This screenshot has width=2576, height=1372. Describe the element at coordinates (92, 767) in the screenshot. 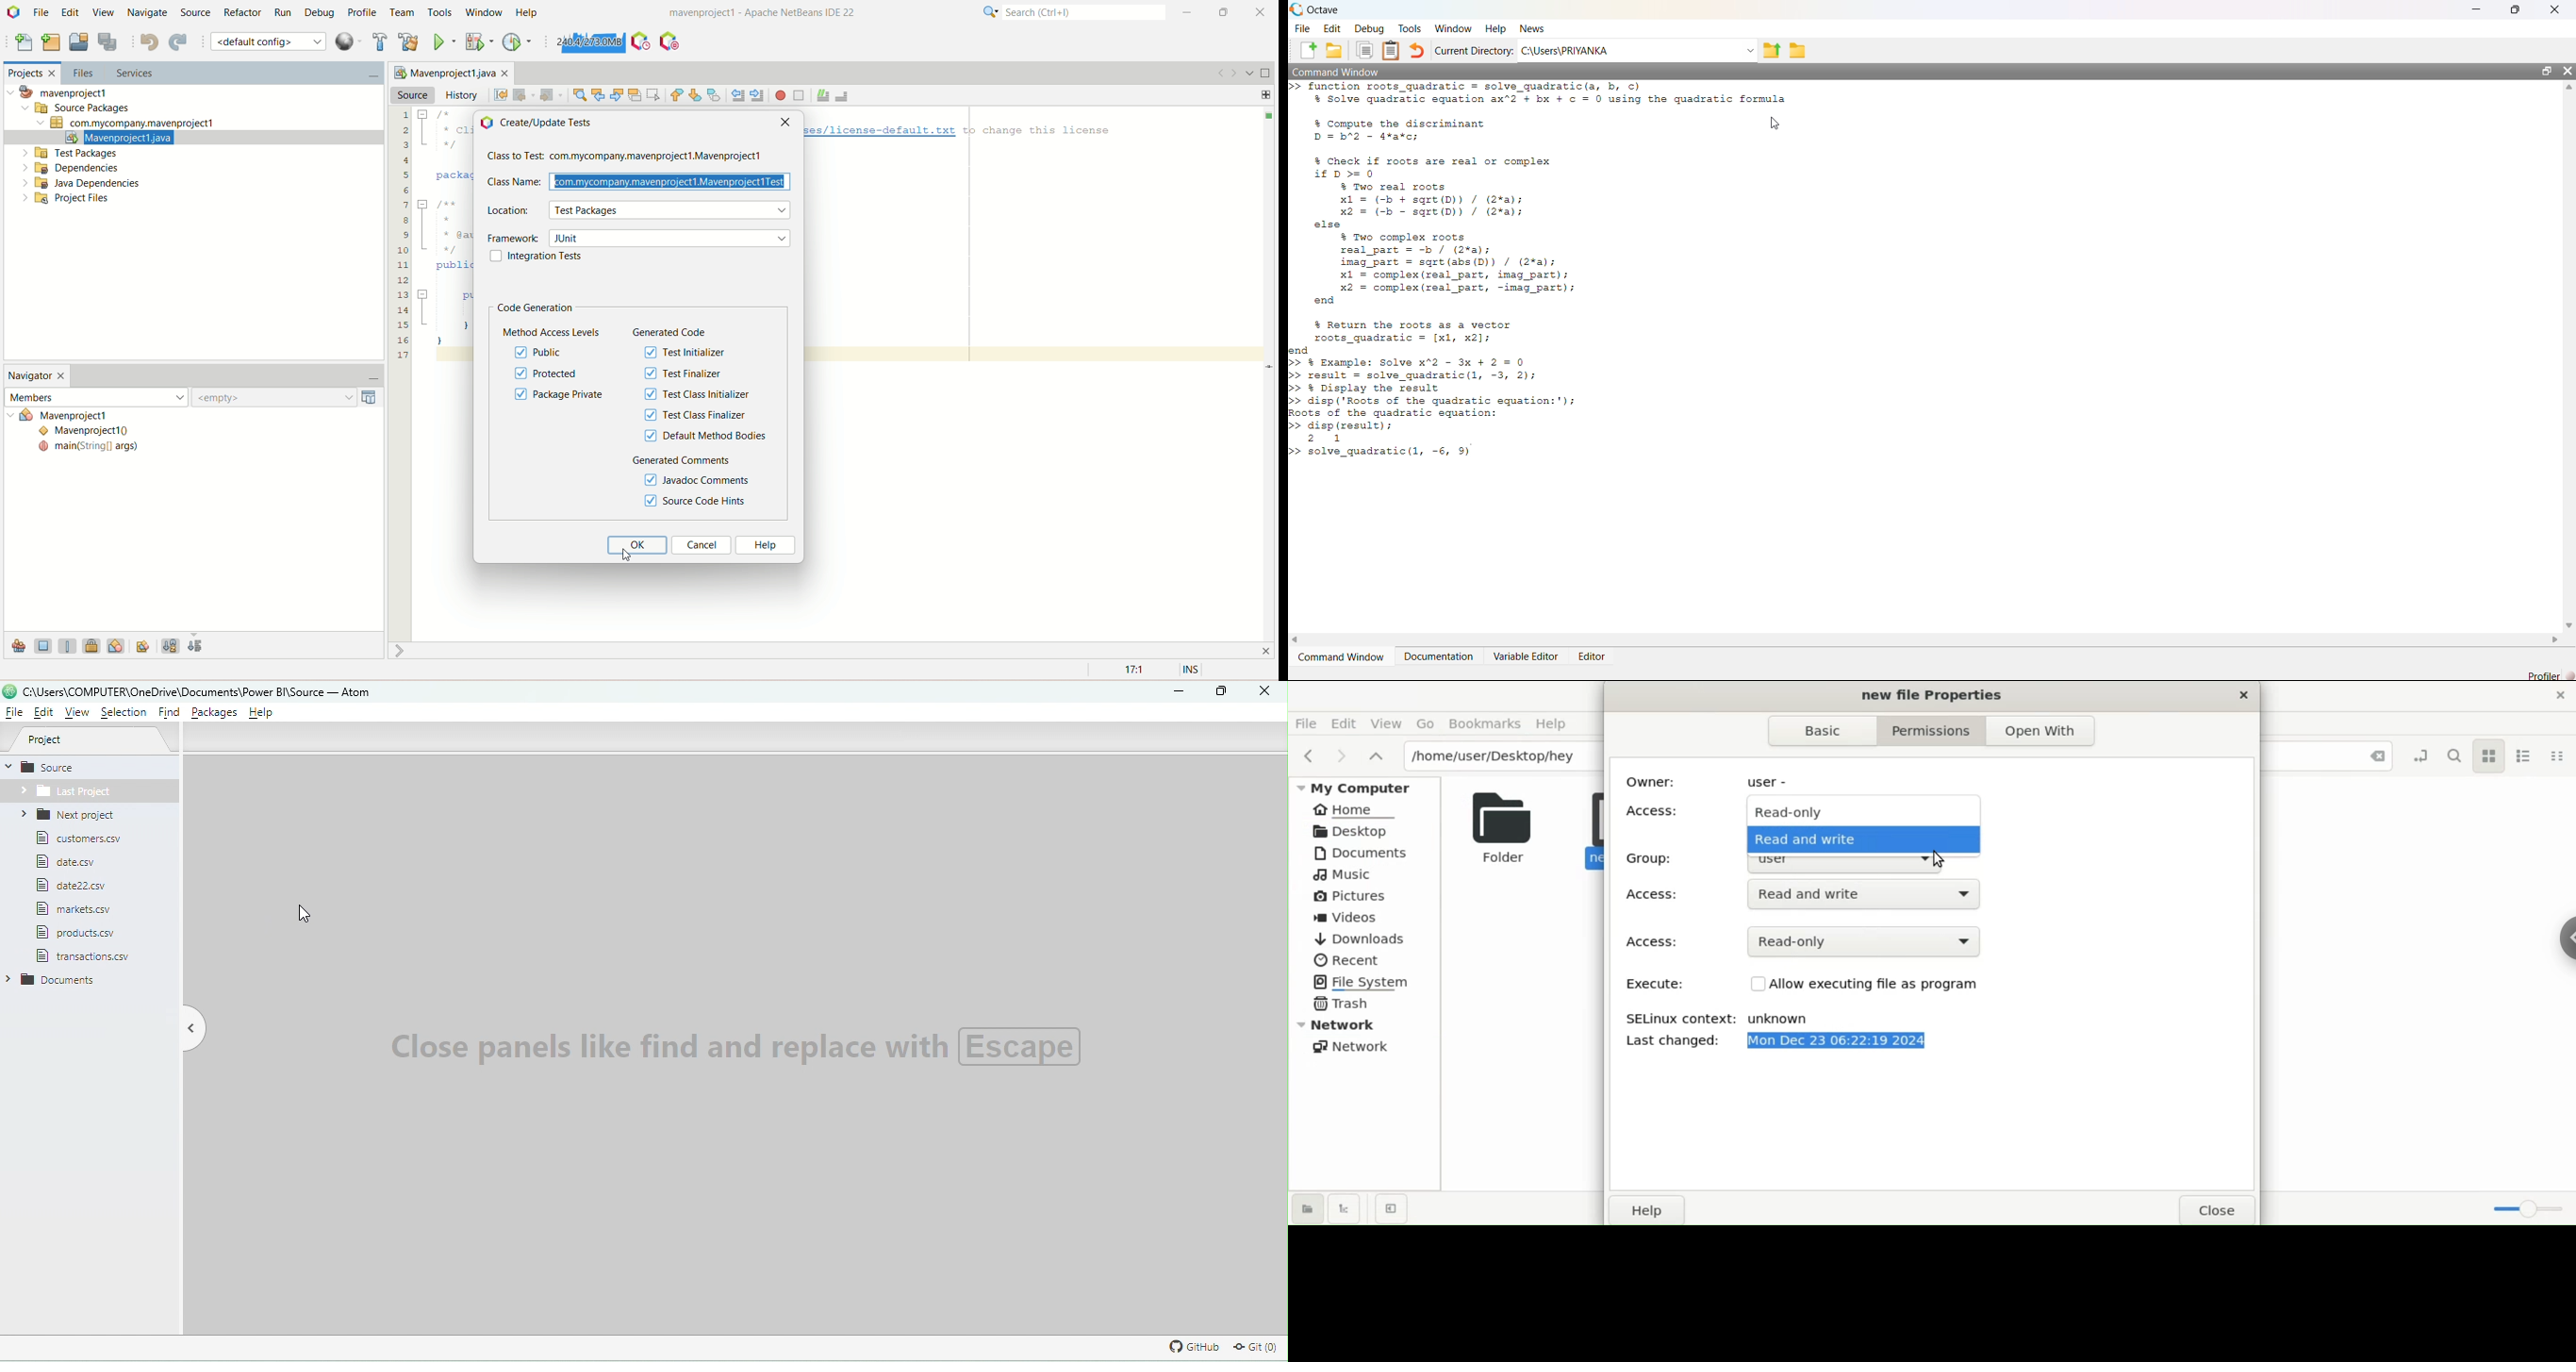

I see `Source` at that location.